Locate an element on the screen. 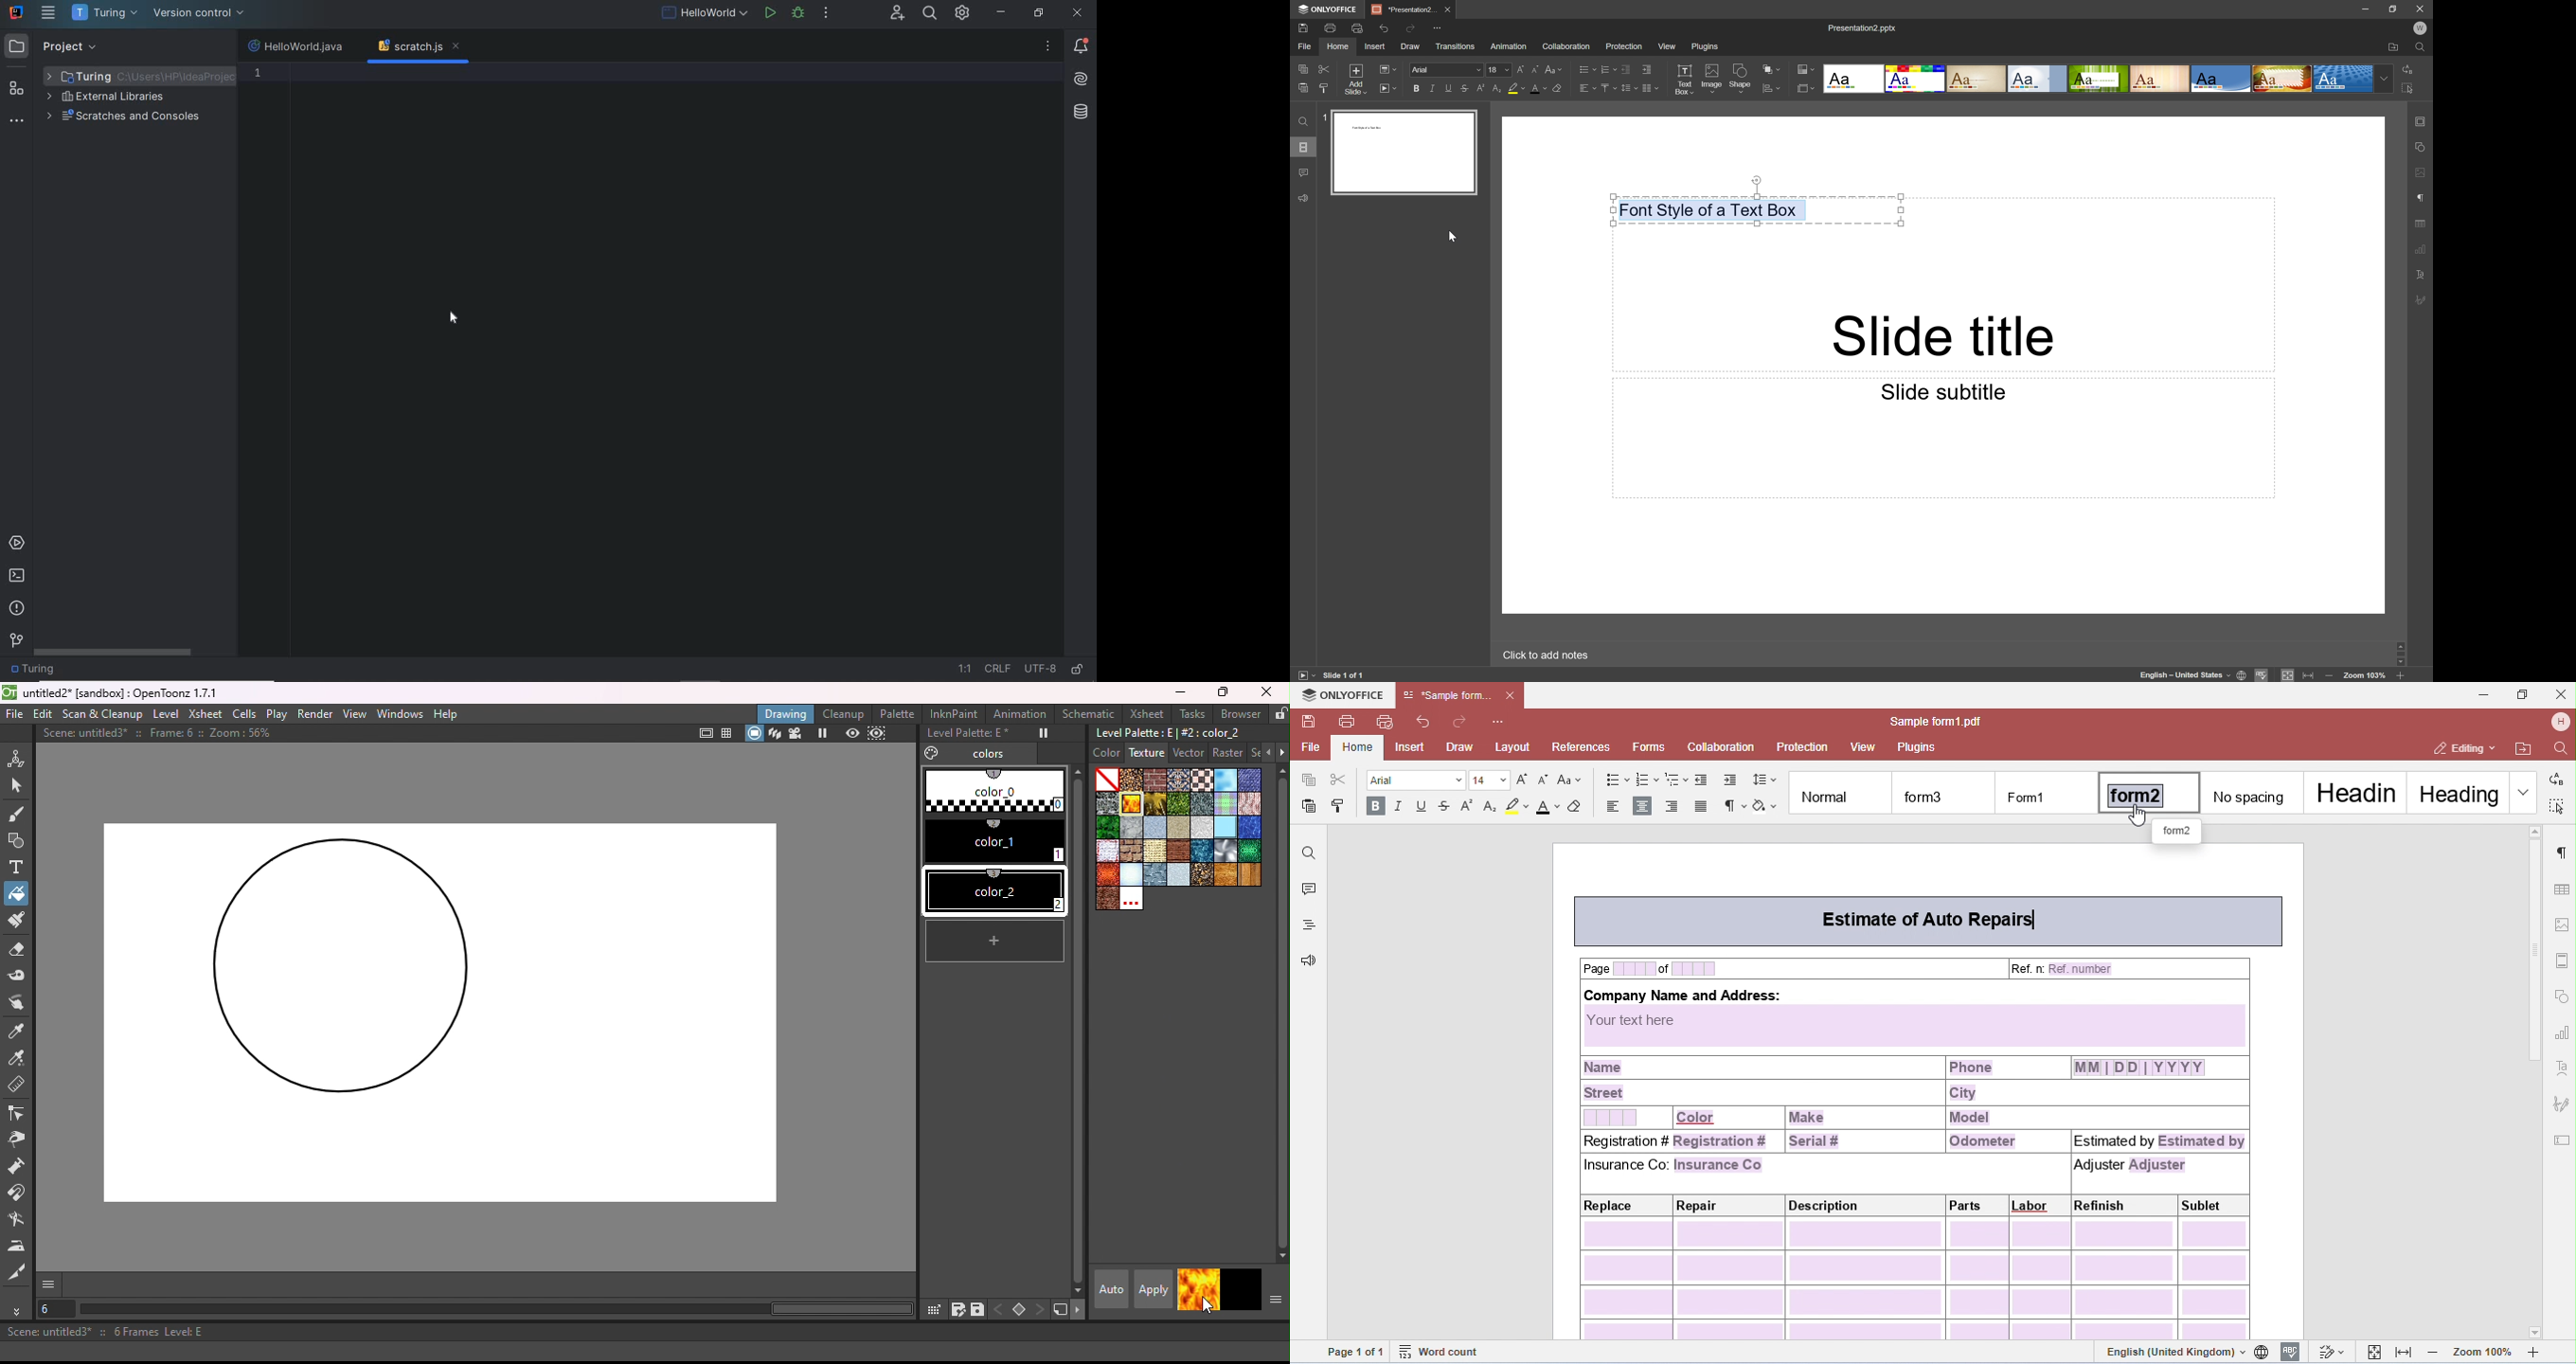  knit_s.bmp is located at coordinates (1249, 804).